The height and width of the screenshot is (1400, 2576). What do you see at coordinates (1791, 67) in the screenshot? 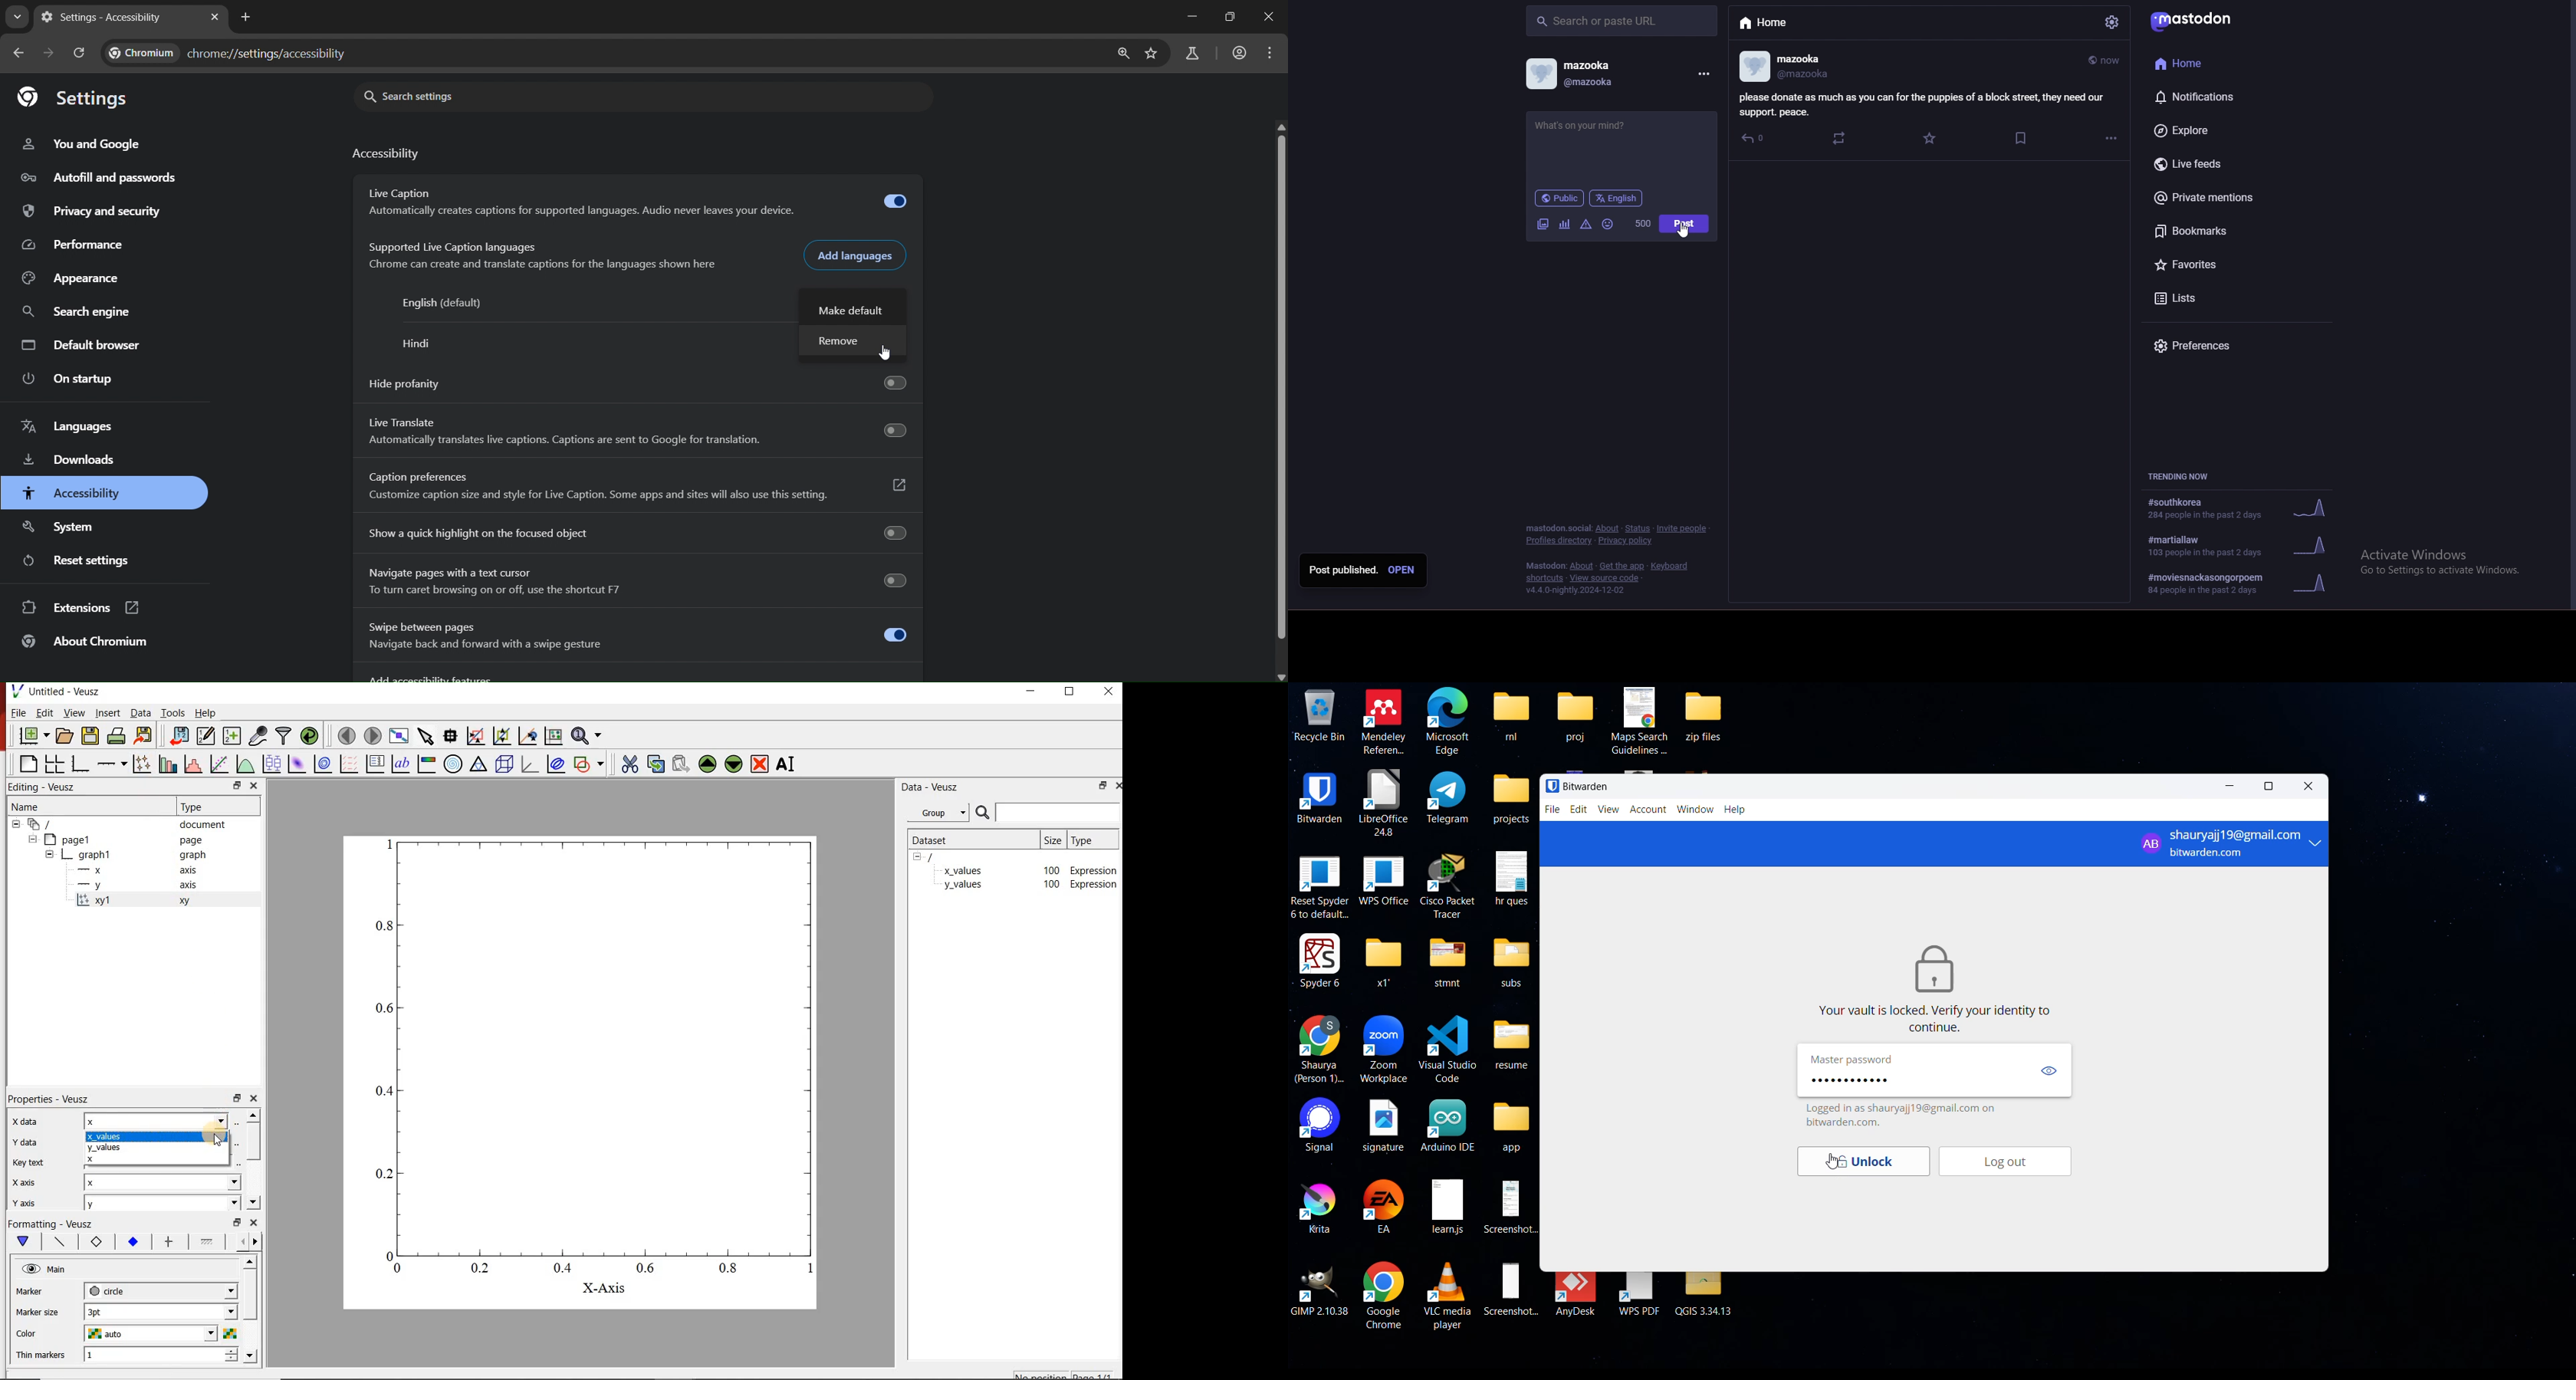
I see `profile` at bounding box center [1791, 67].